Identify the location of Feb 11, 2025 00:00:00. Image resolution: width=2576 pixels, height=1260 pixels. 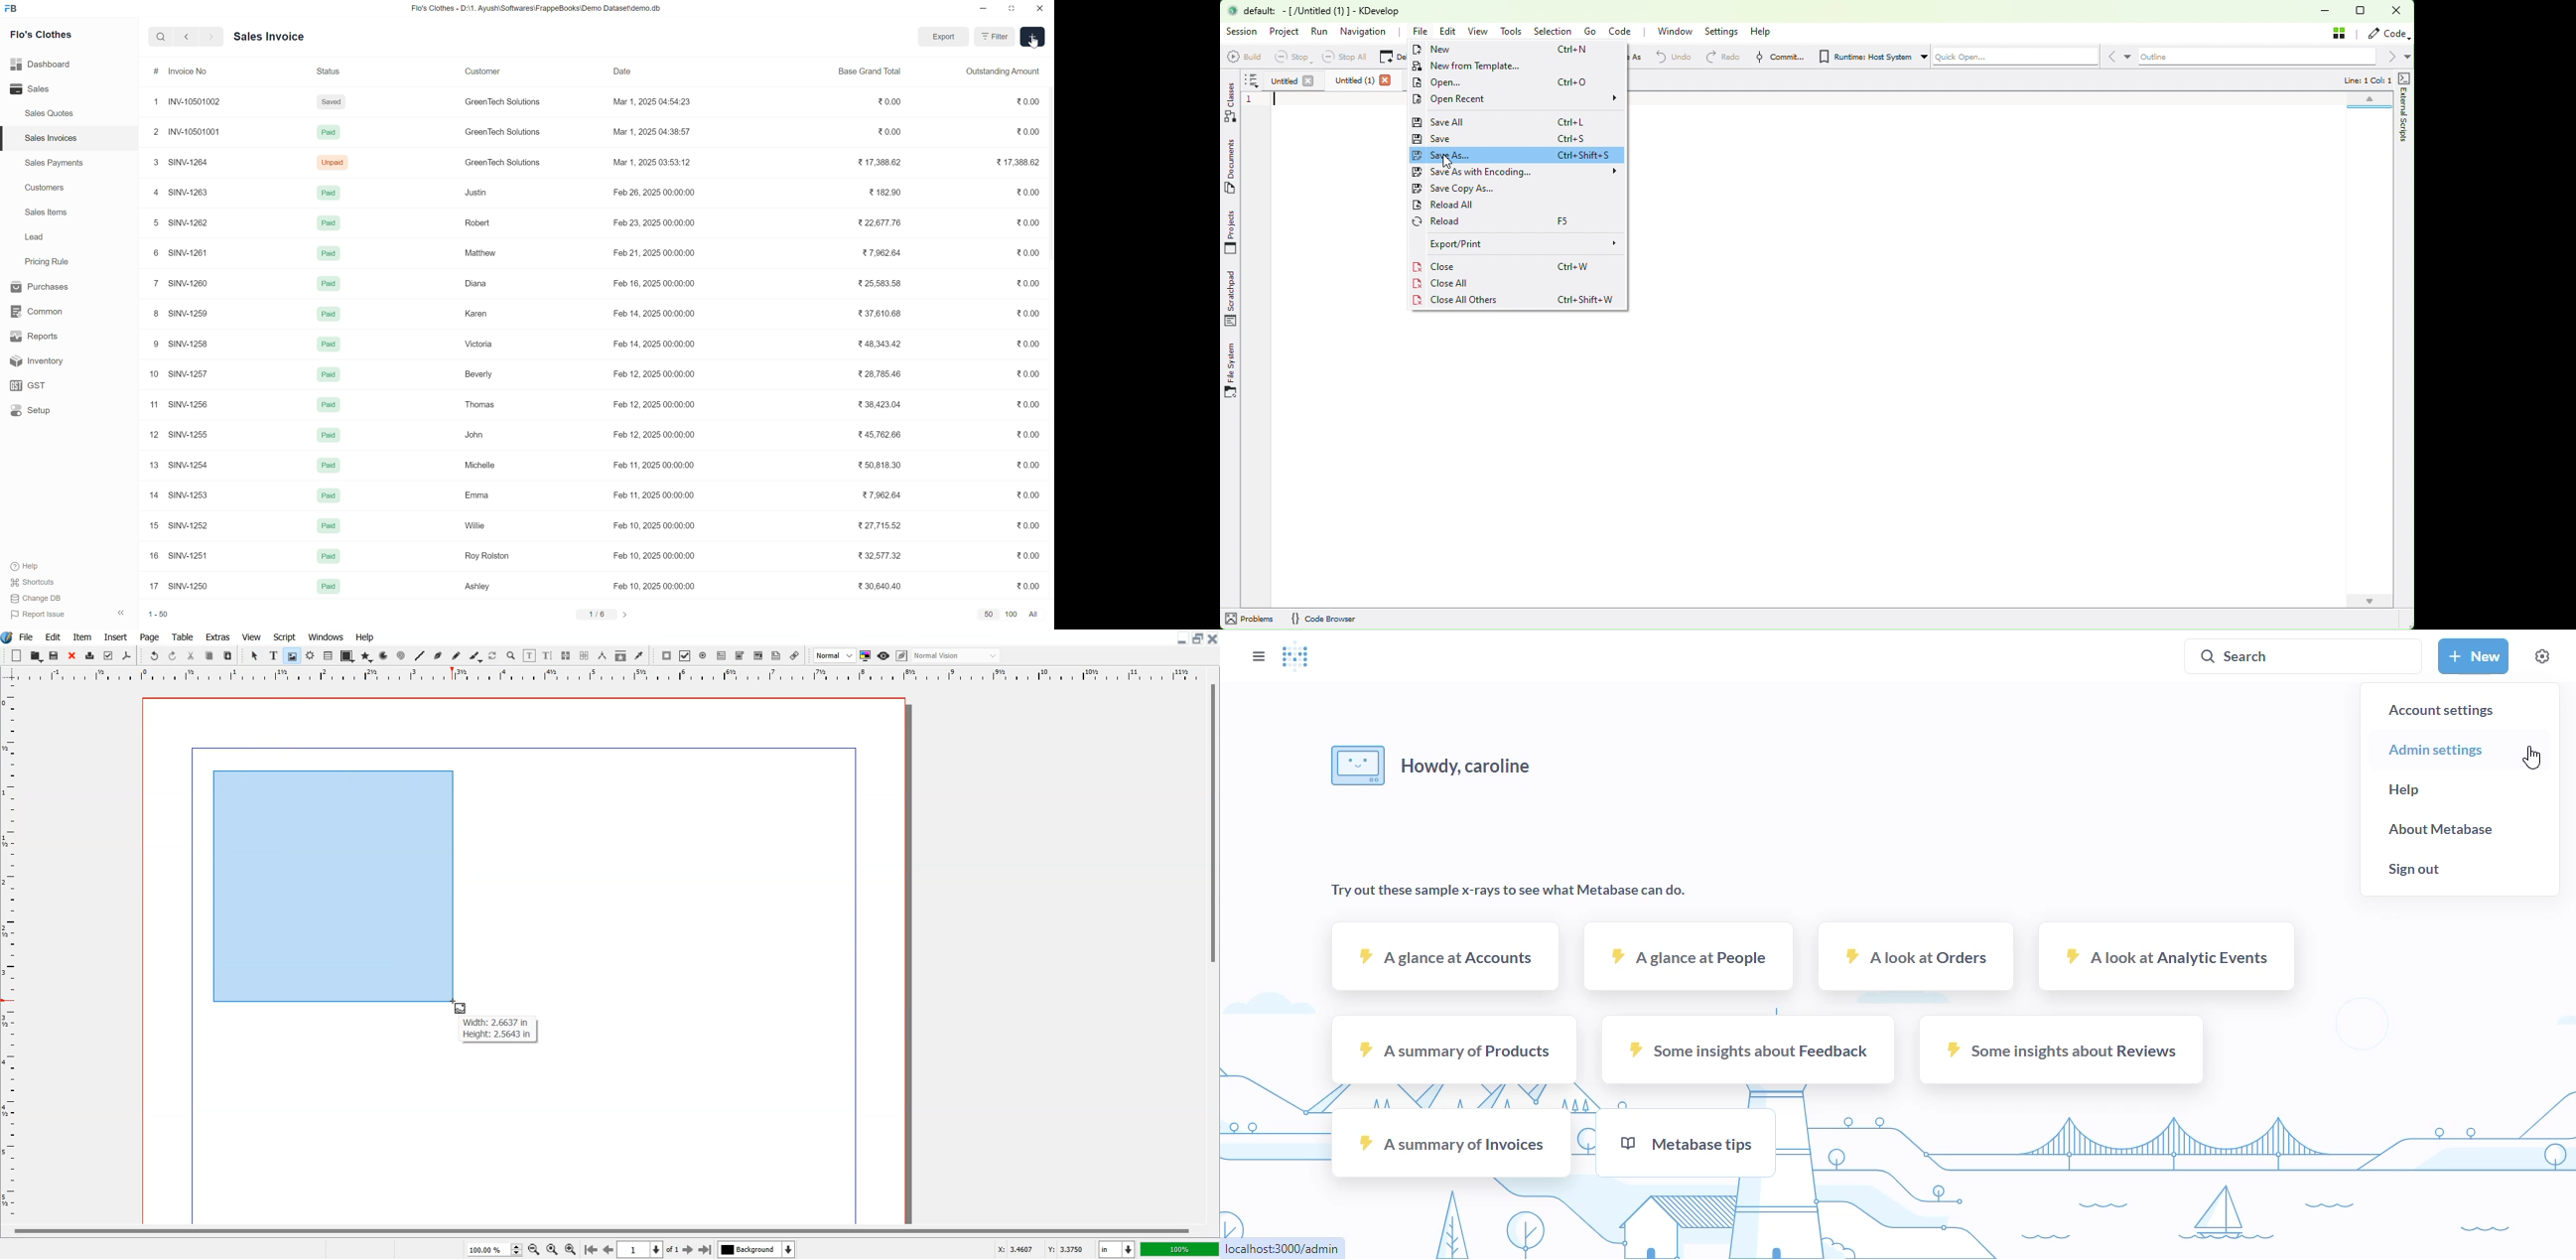
(654, 496).